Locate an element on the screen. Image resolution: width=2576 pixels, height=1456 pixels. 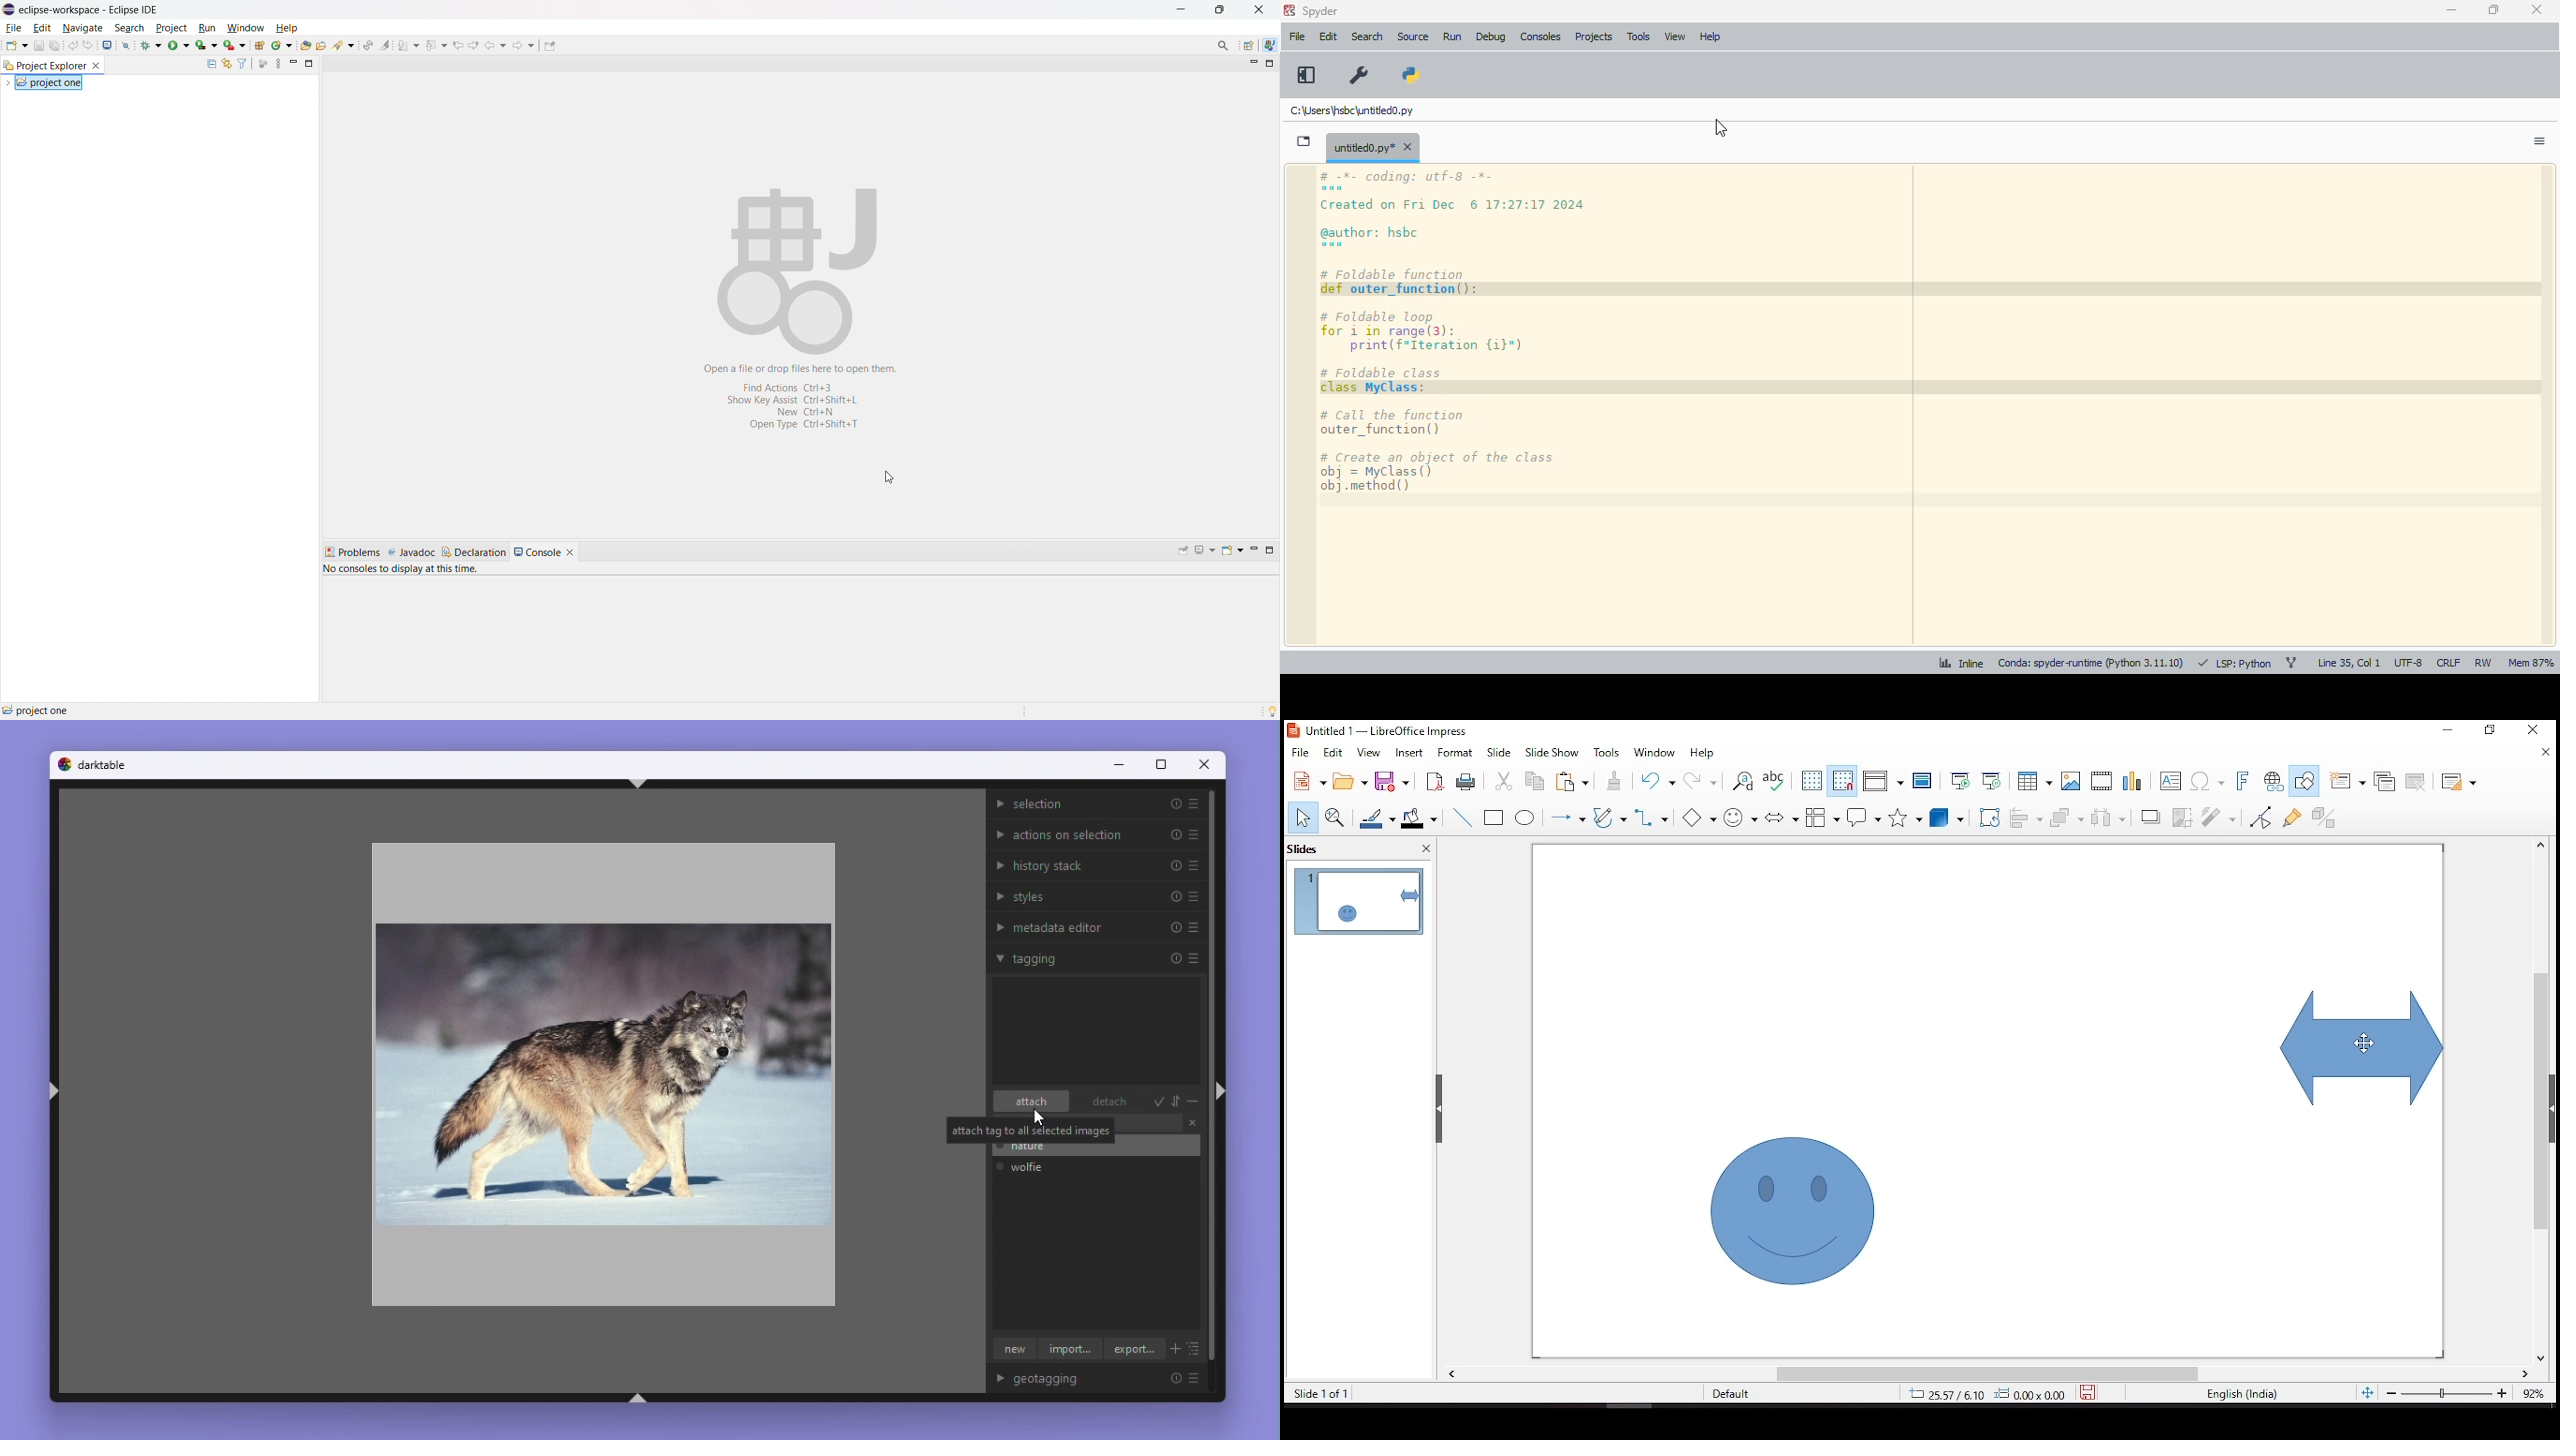
save all is located at coordinates (55, 46).